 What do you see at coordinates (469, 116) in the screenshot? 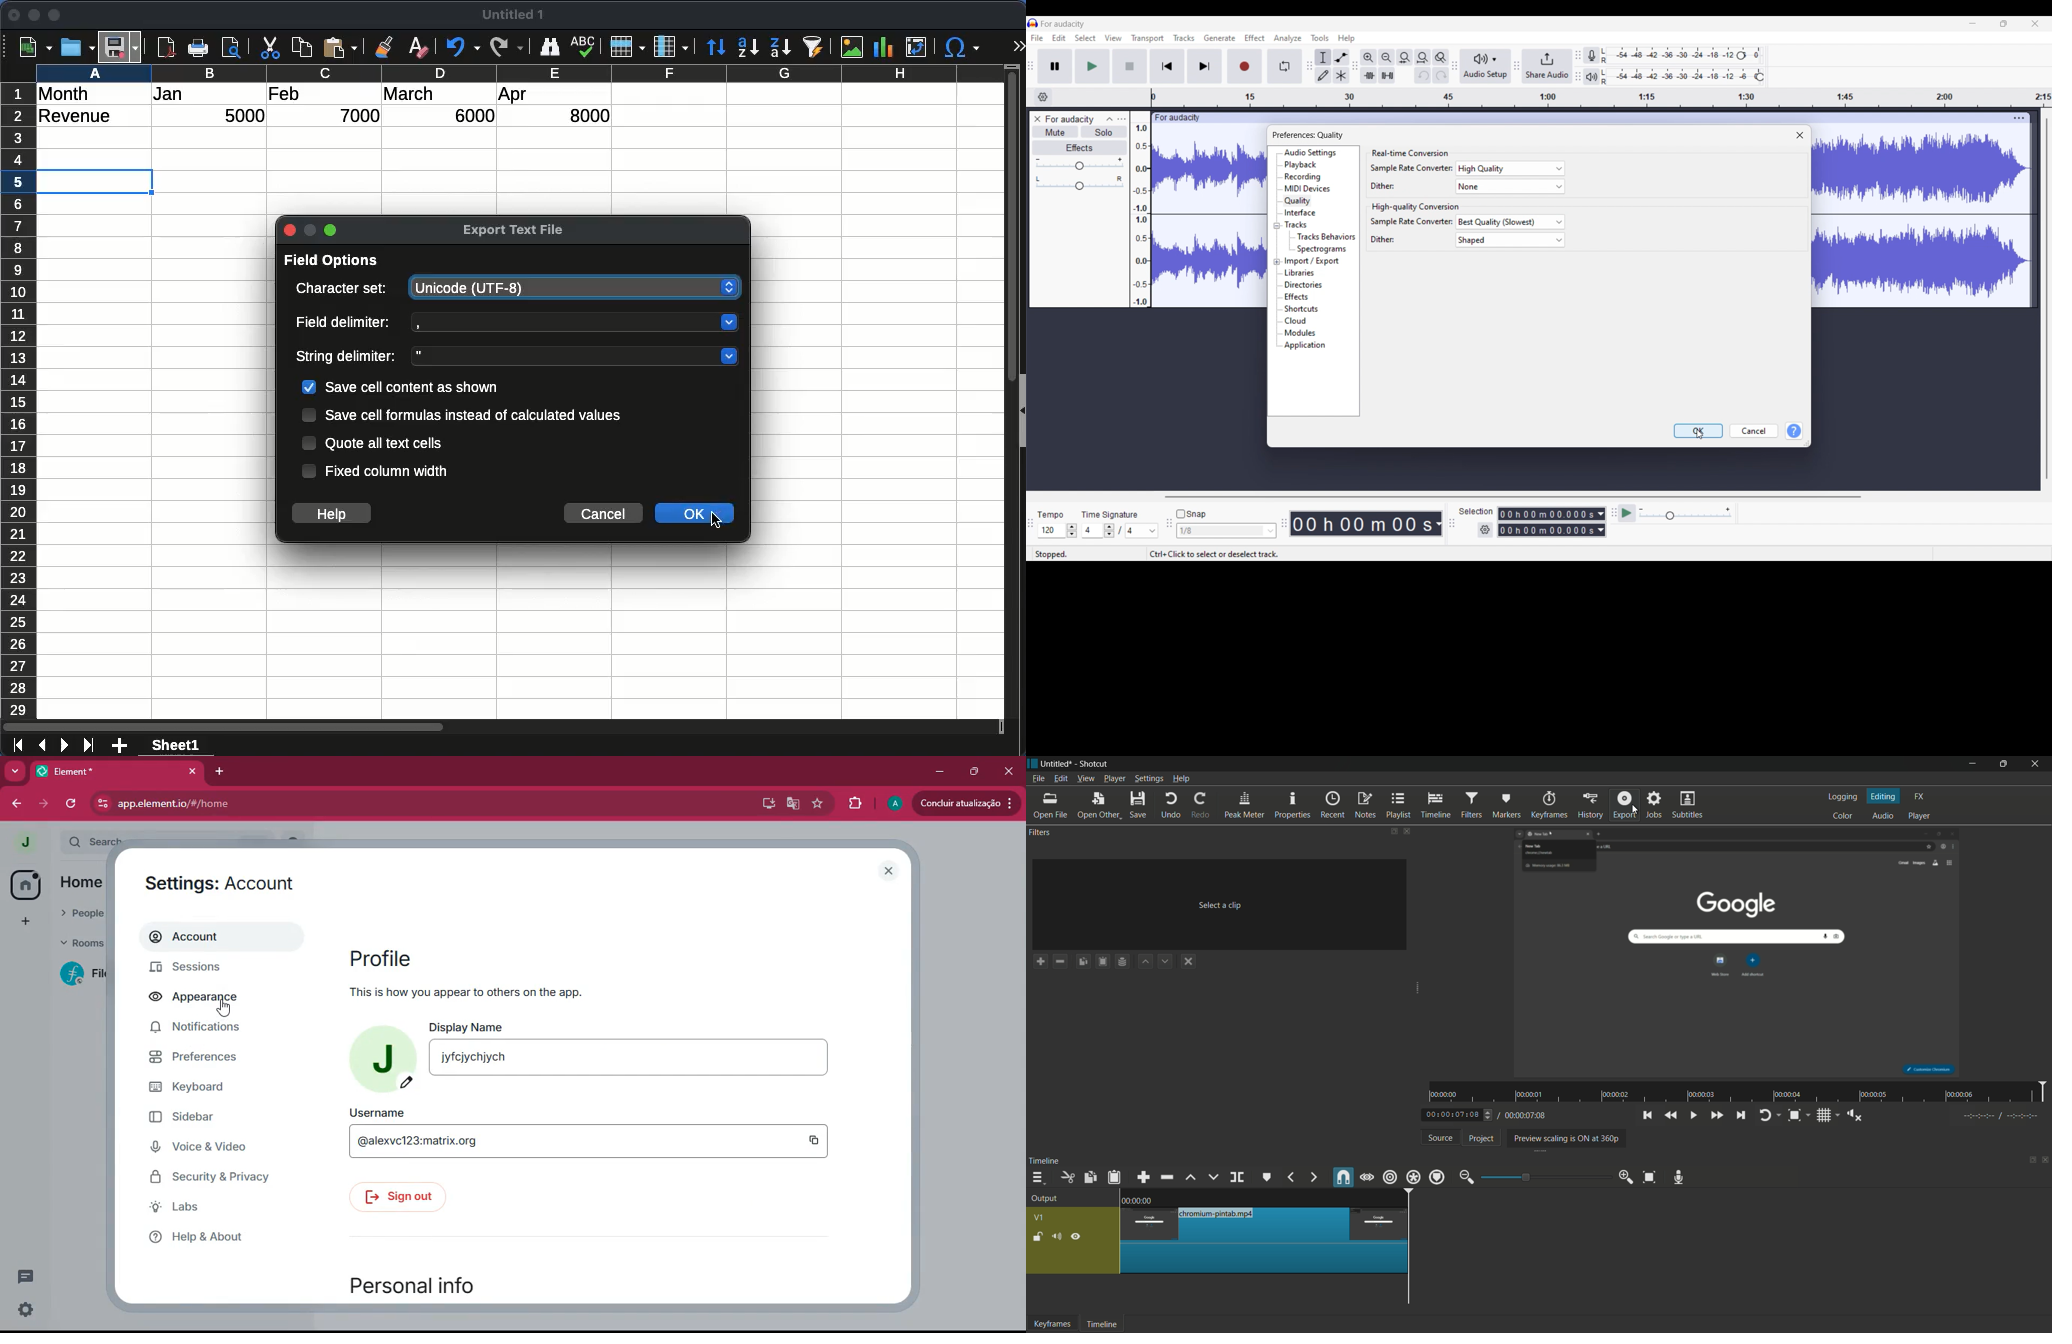
I see `6000` at bounding box center [469, 116].